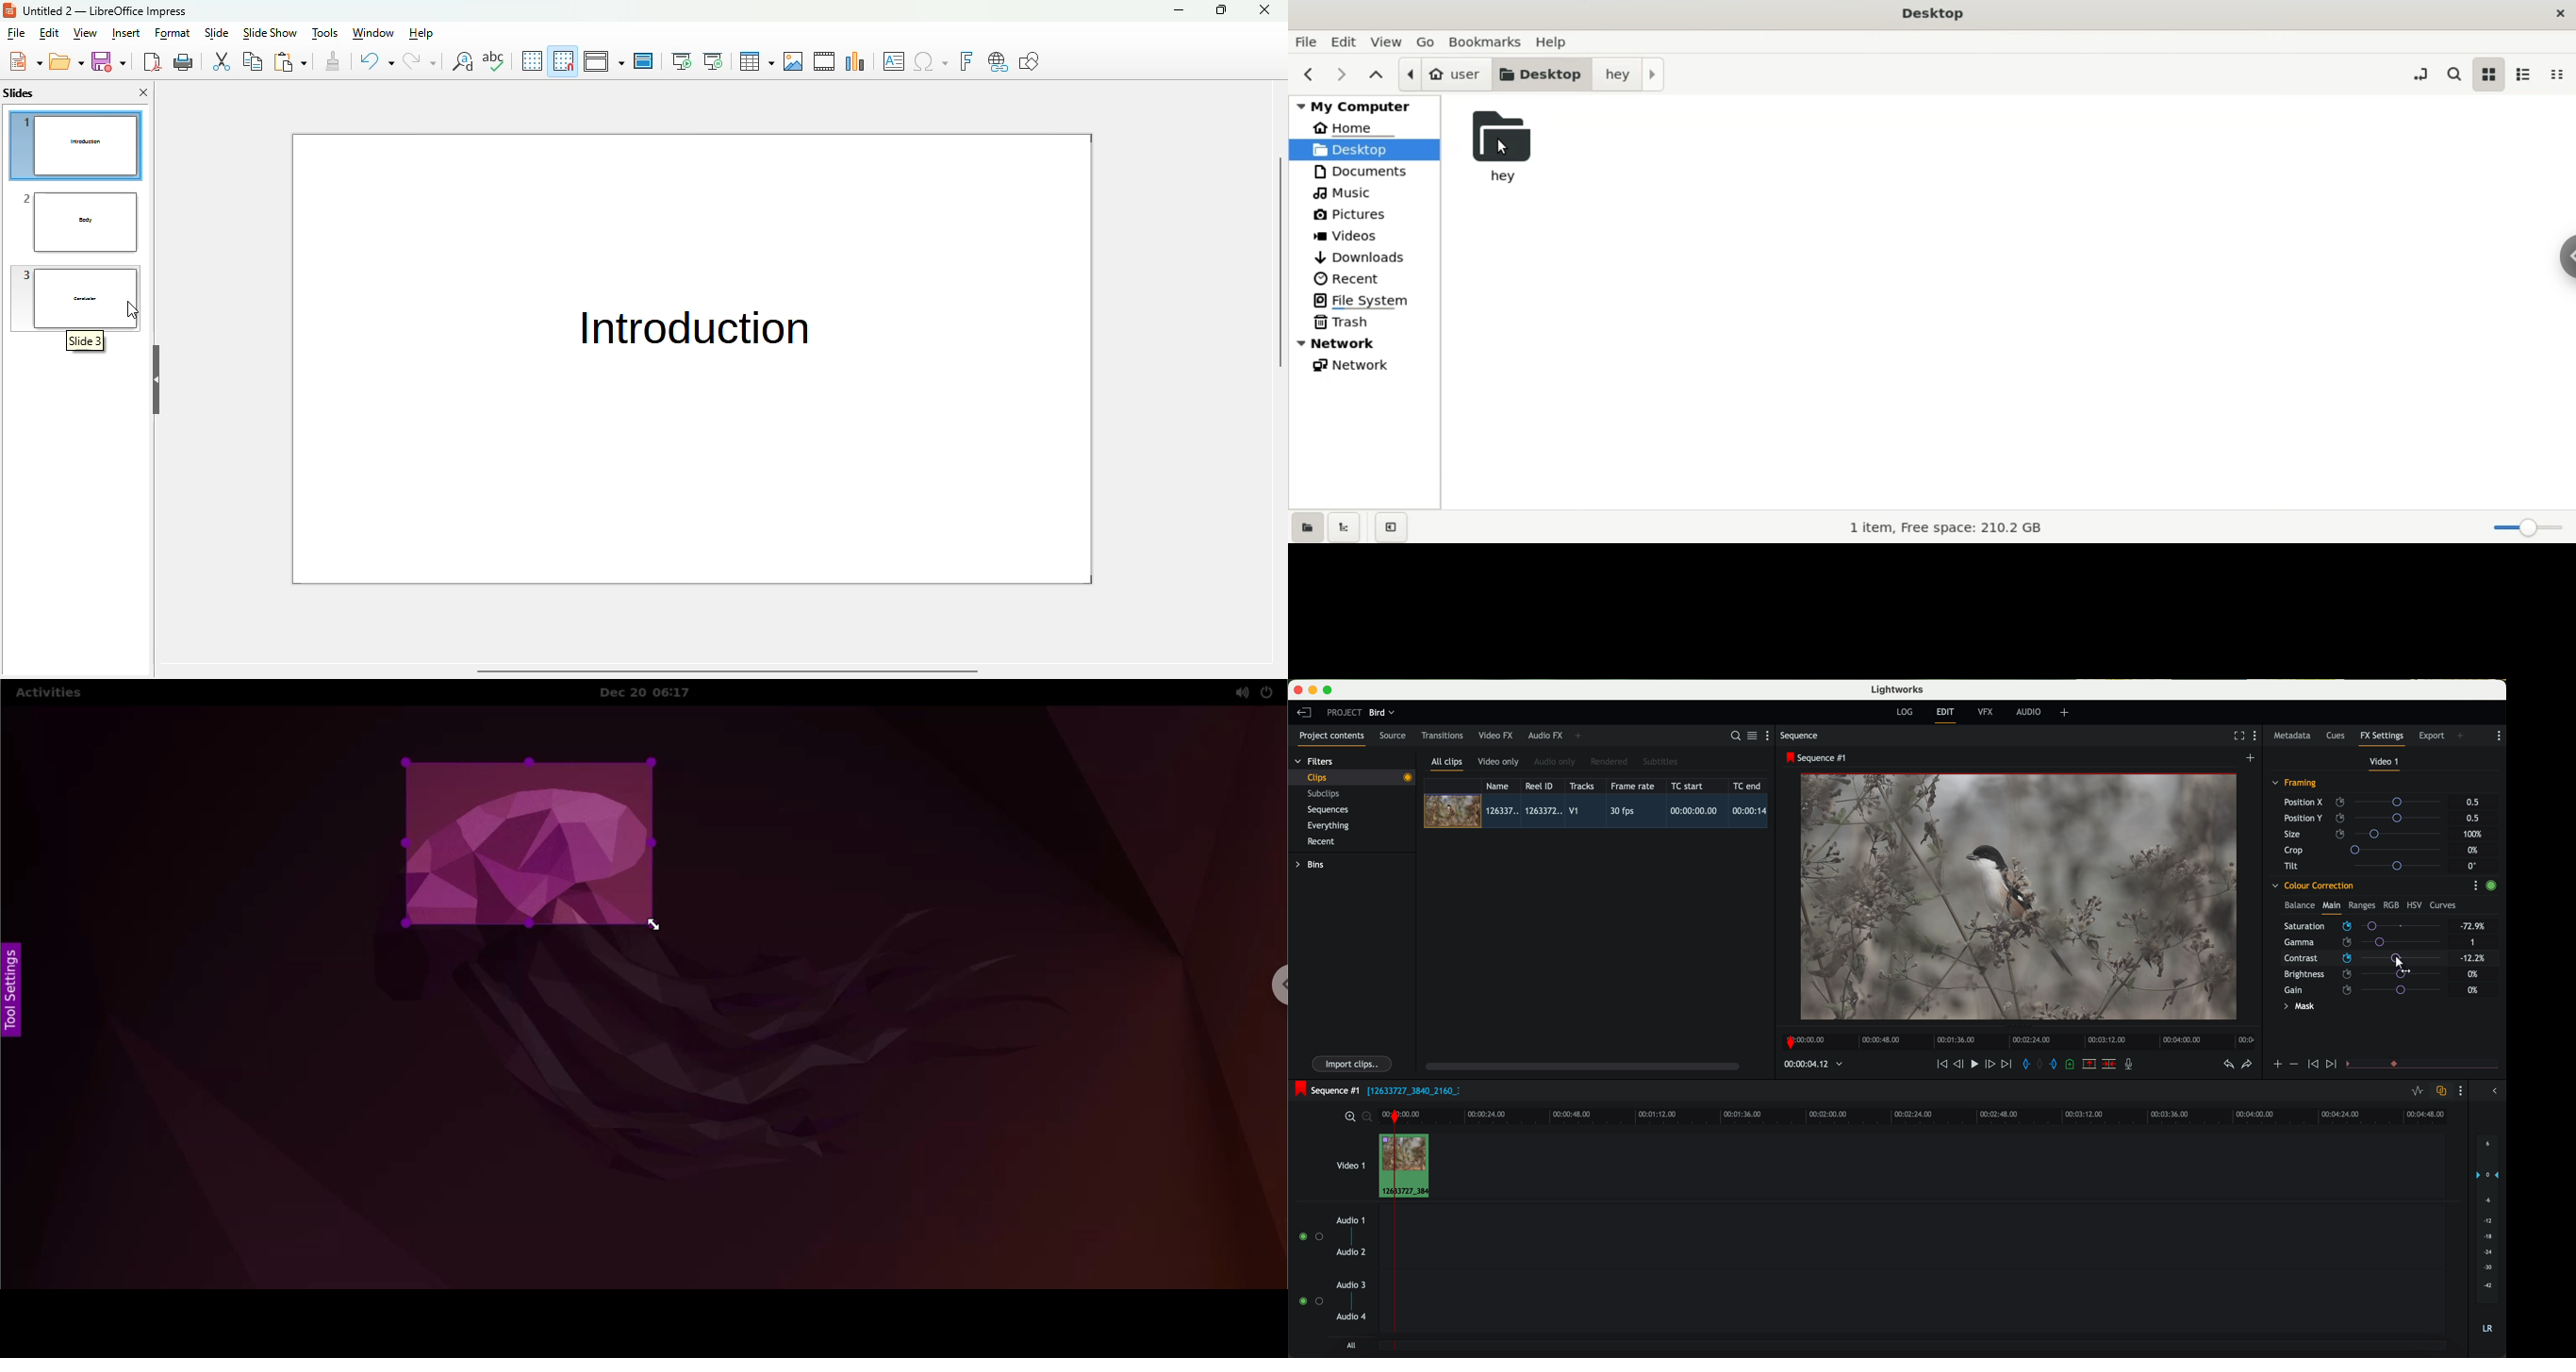  What do you see at coordinates (2058, 1063) in the screenshot?
I see `add 'out' mark` at bounding box center [2058, 1063].